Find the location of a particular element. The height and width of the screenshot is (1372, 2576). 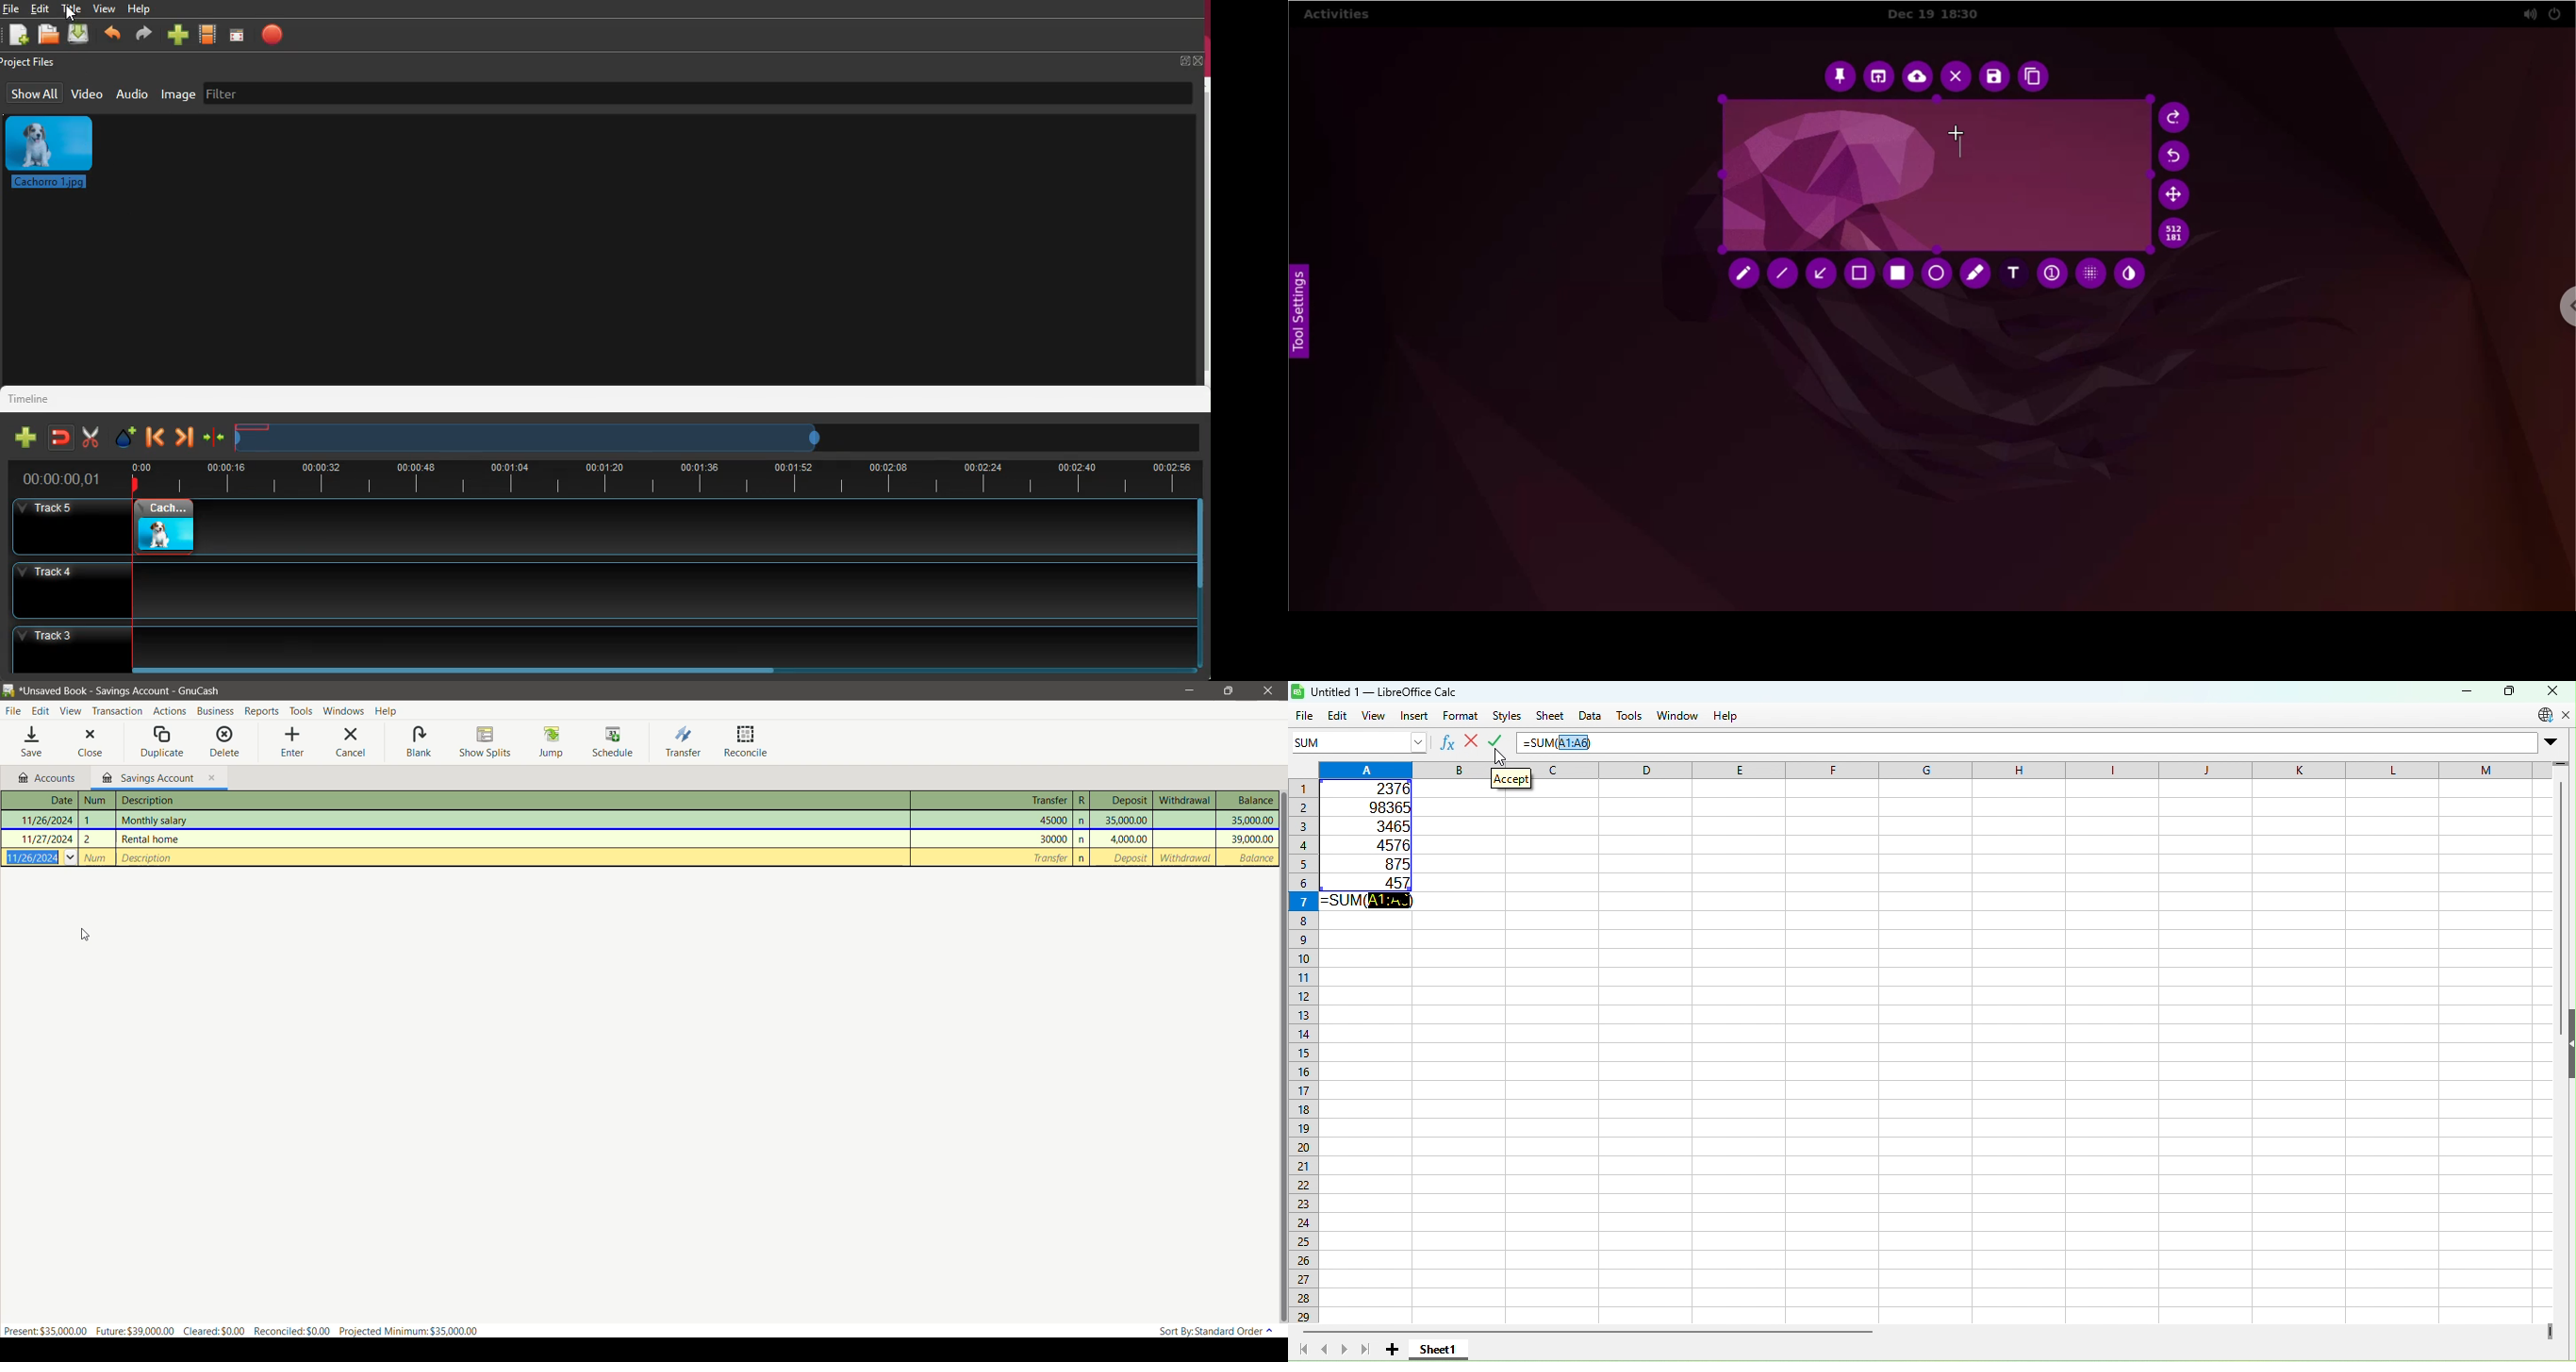

copy to clipboard is located at coordinates (2037, 77).